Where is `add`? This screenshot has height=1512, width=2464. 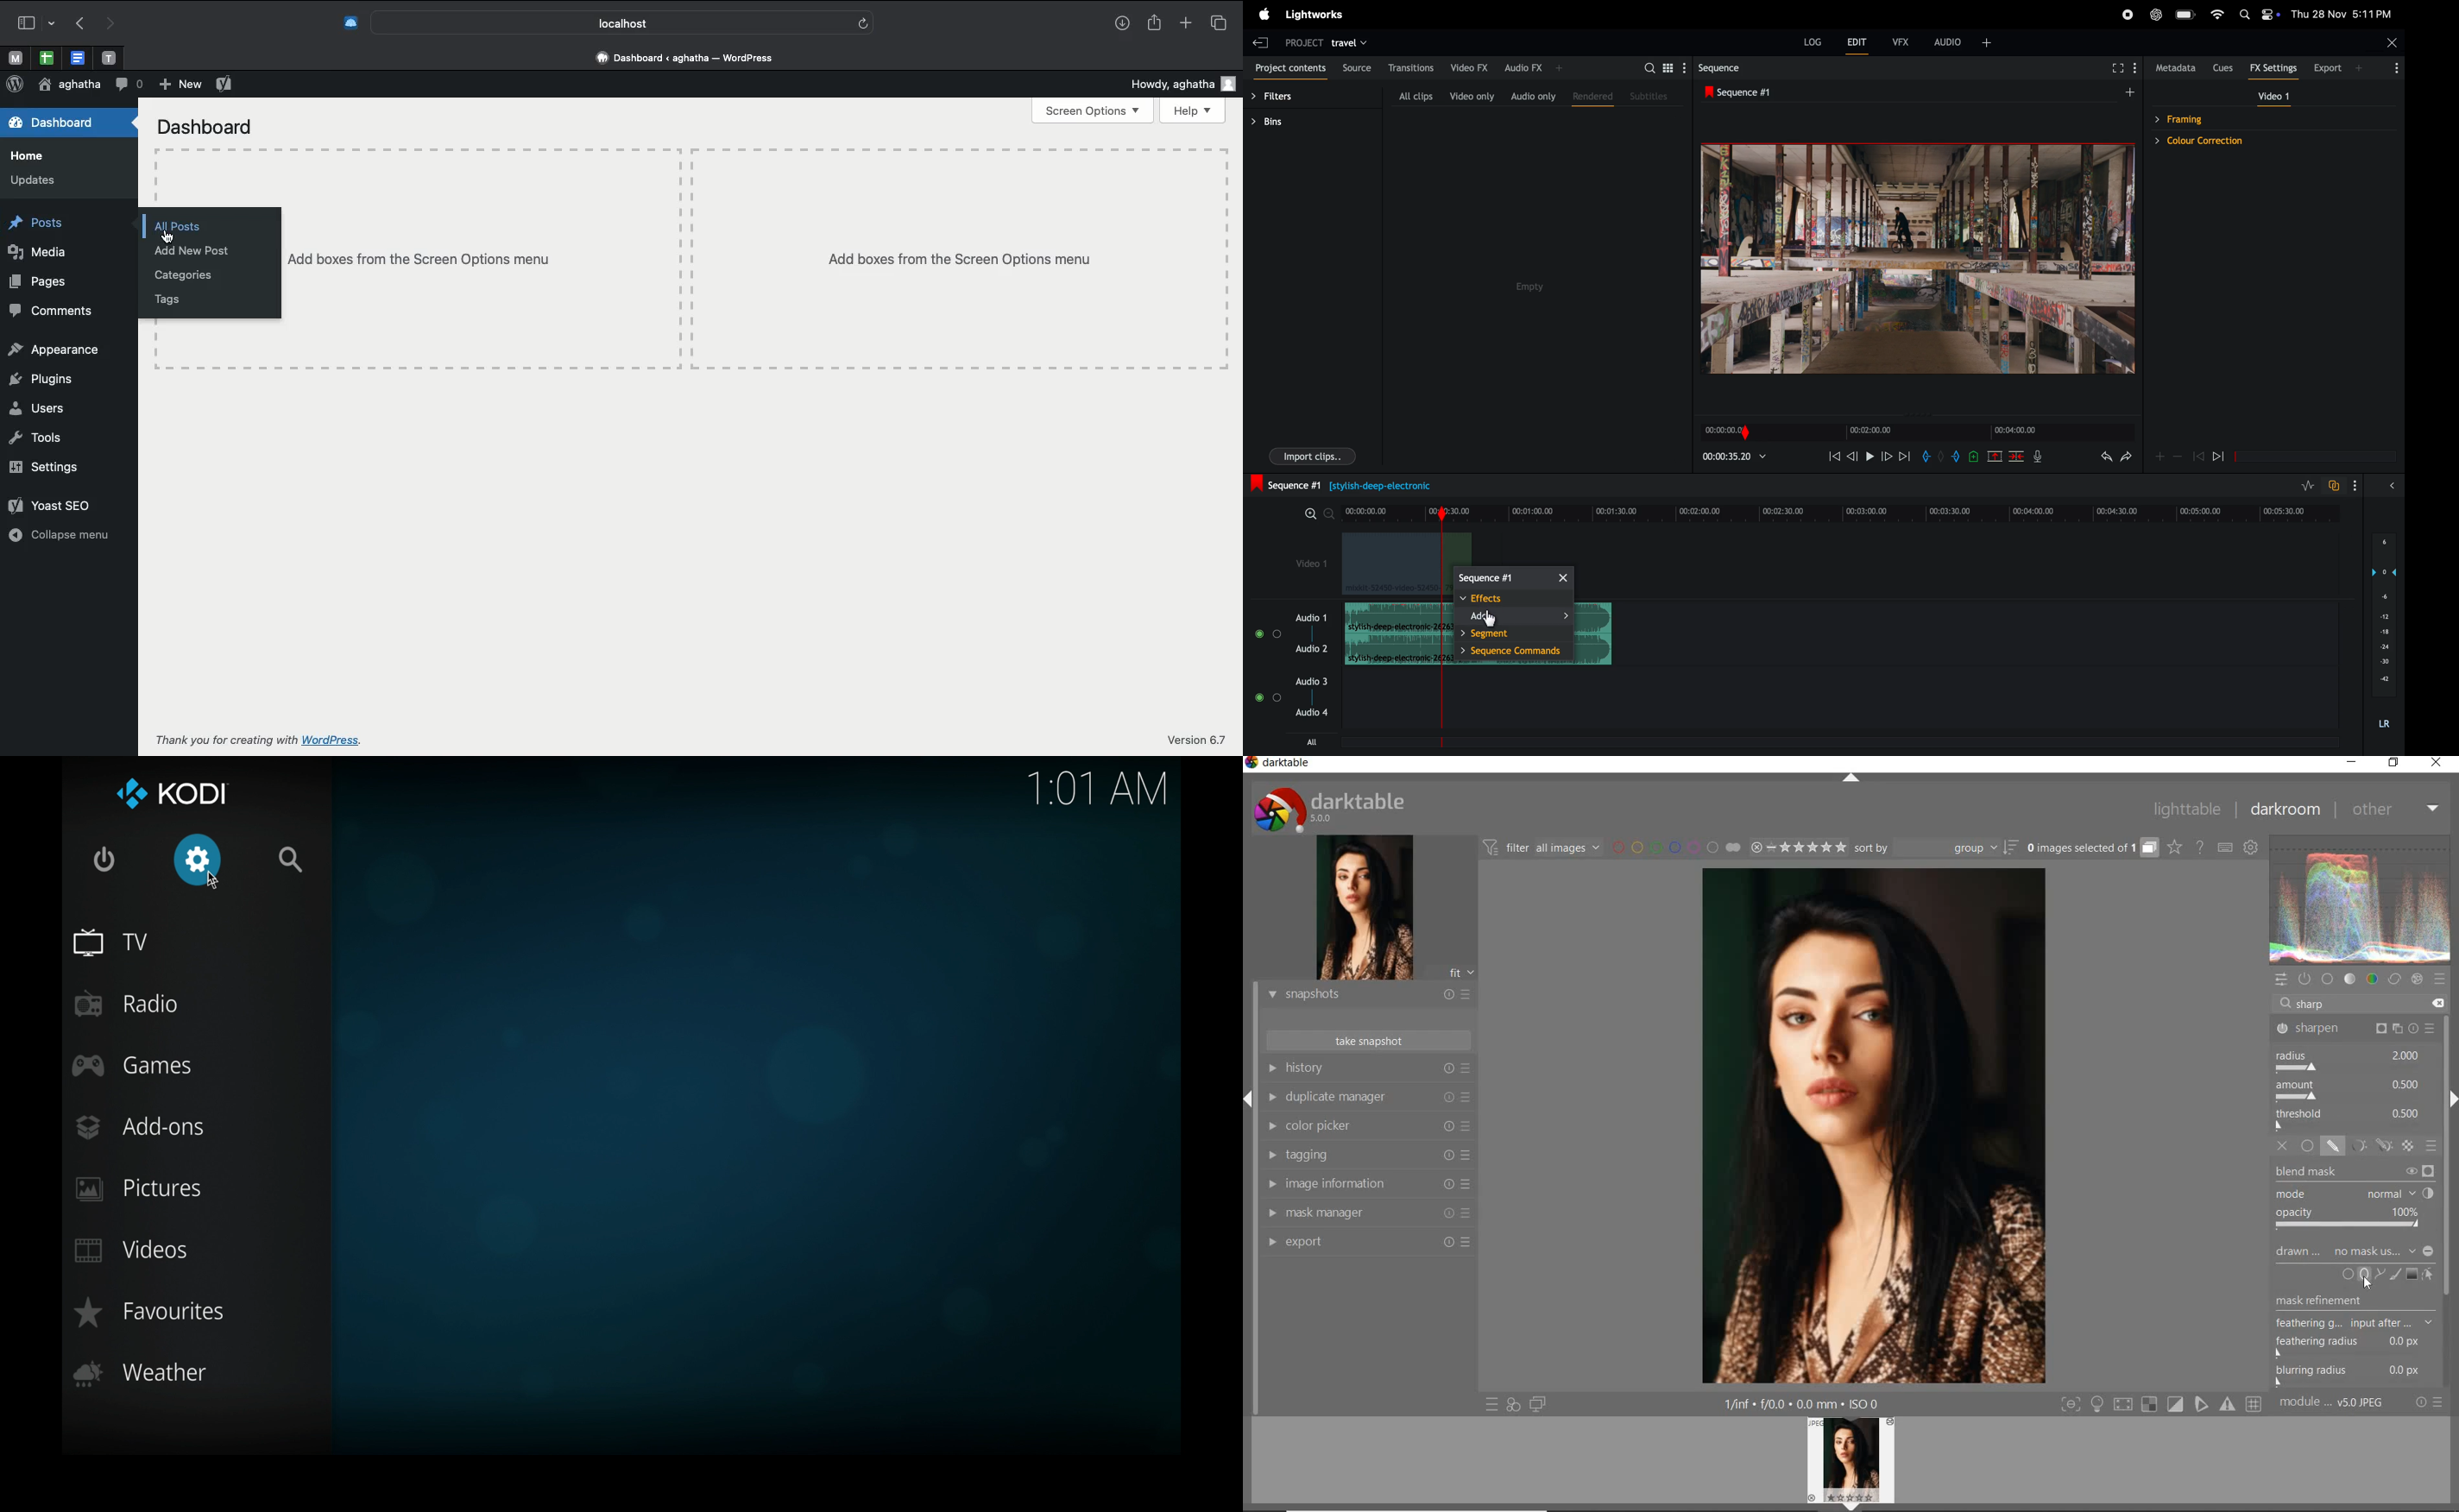 add is located at coordinates (2124, 95).